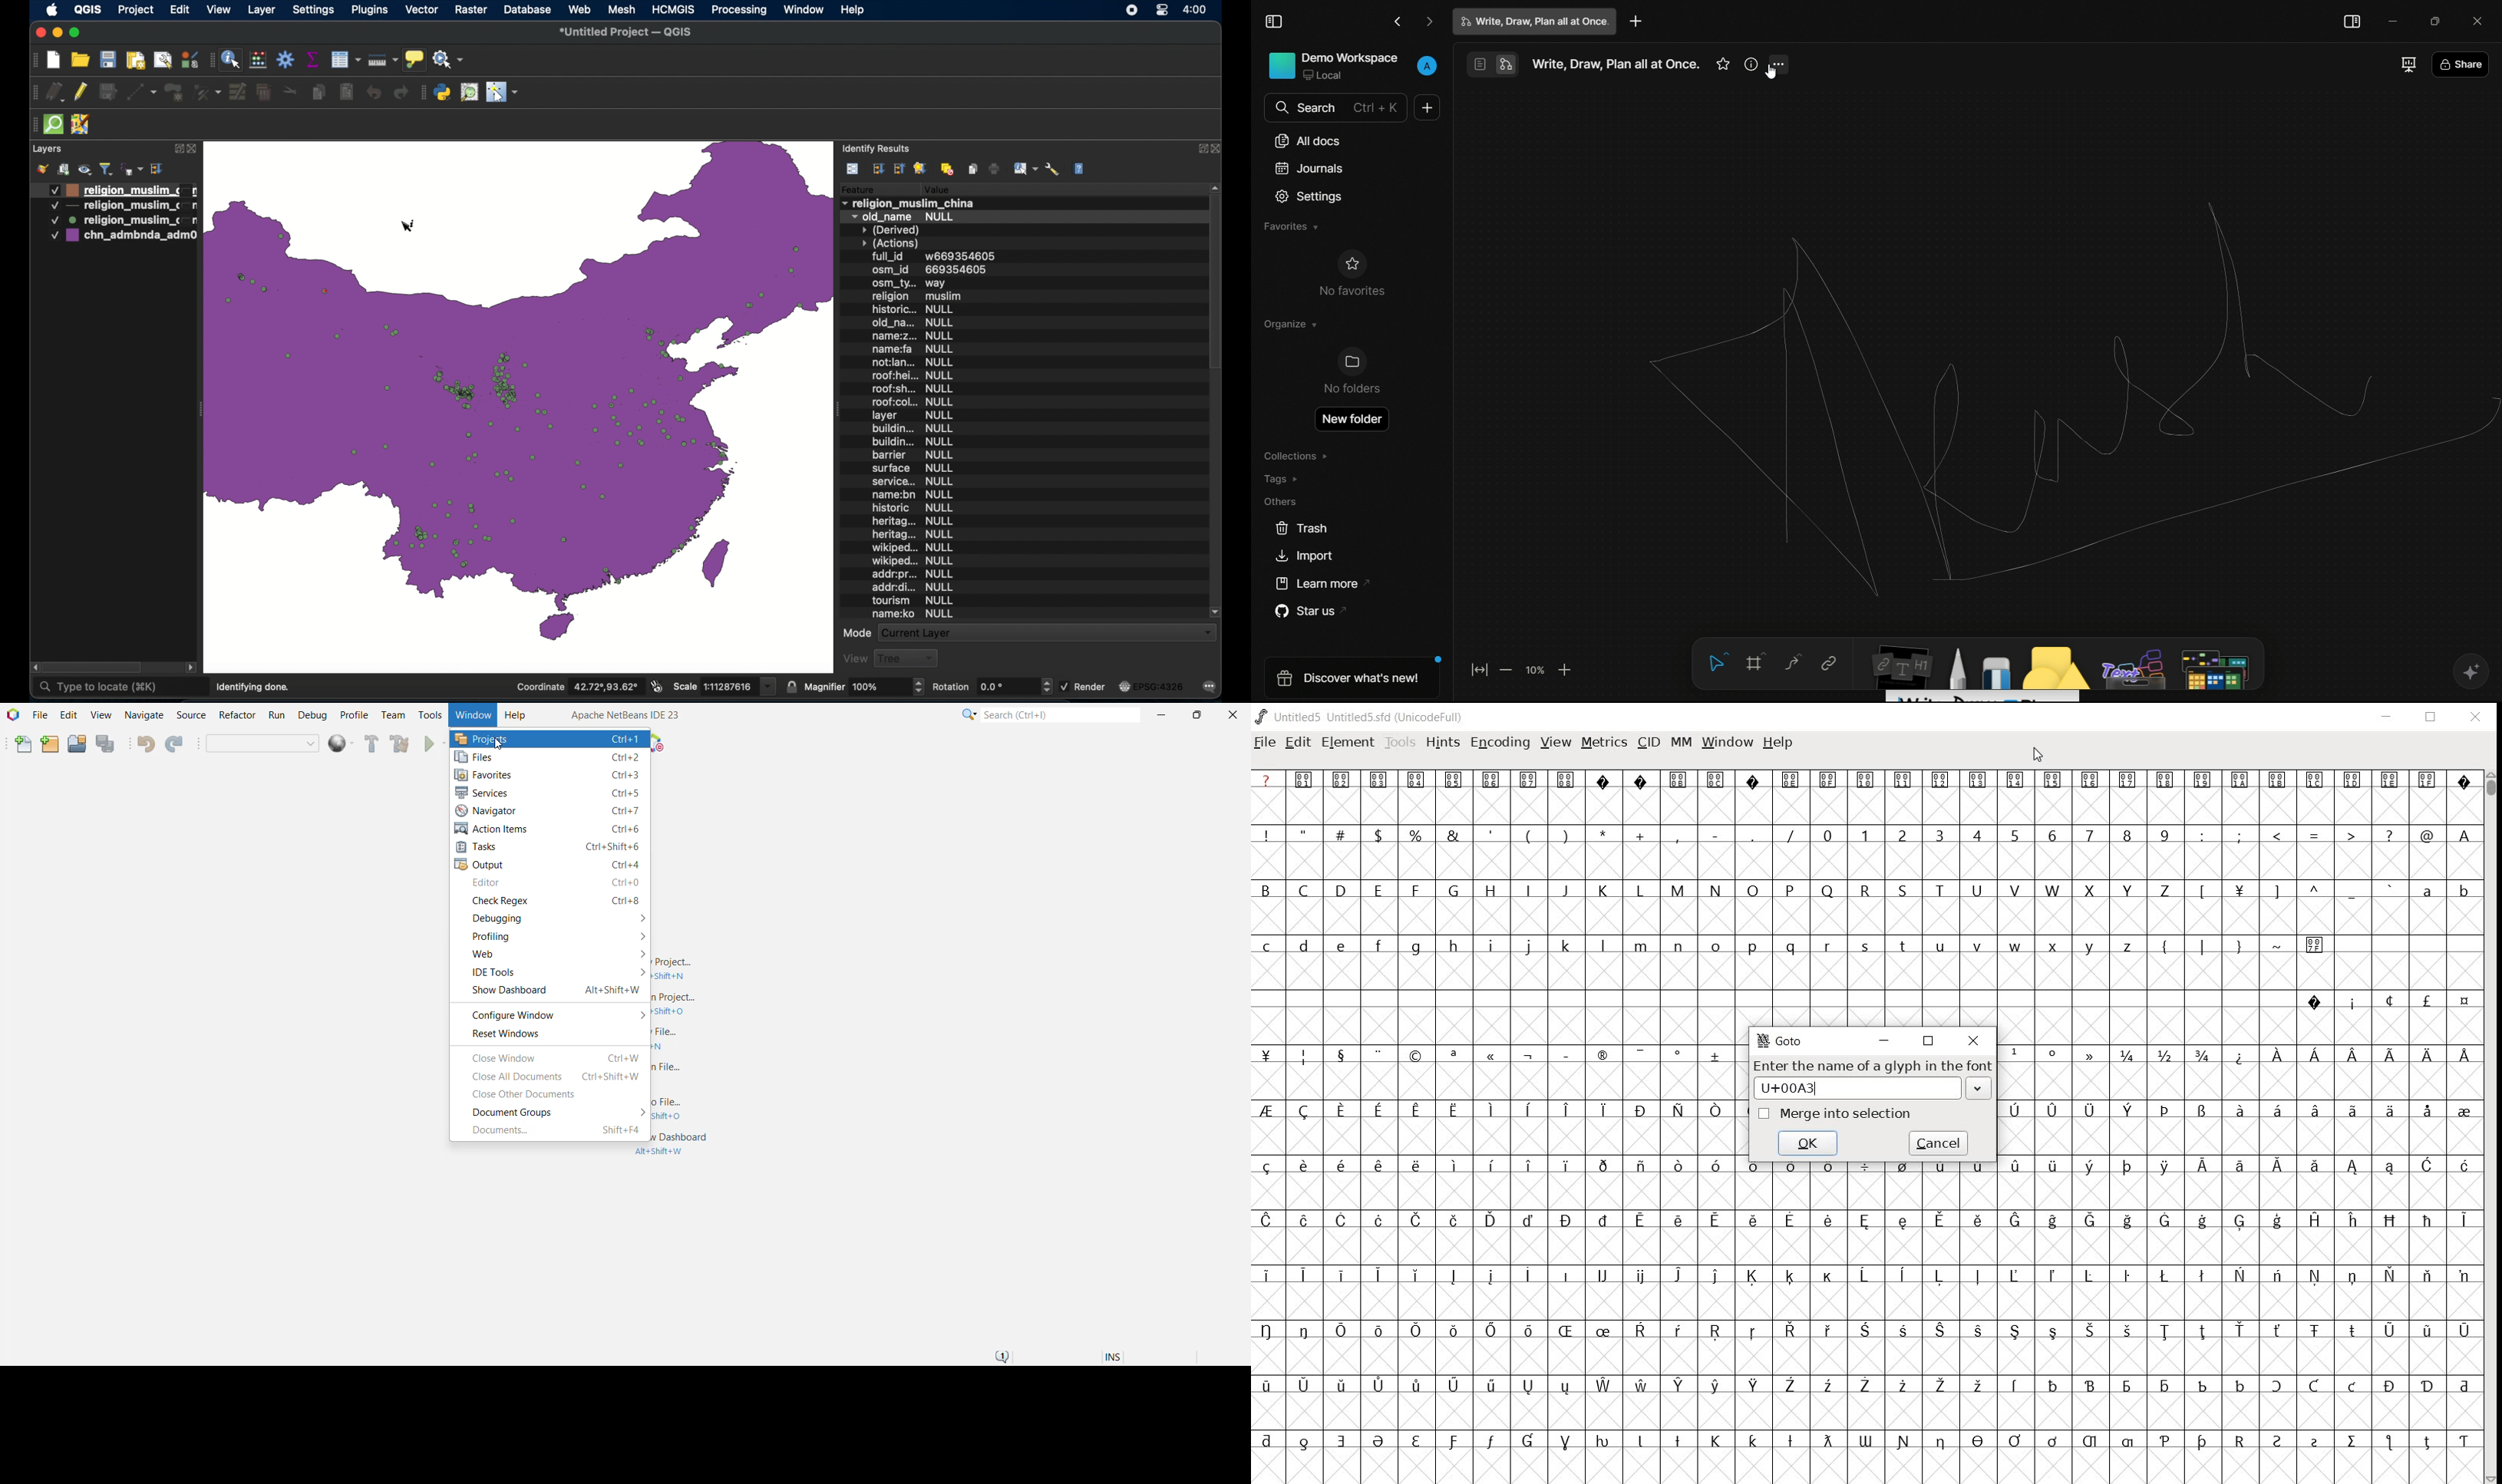 The image size is (2520, 1484). What do you see at coordinates (1716, 947) in the screenshot?
I see `o` at bounding box center [1716, 947].